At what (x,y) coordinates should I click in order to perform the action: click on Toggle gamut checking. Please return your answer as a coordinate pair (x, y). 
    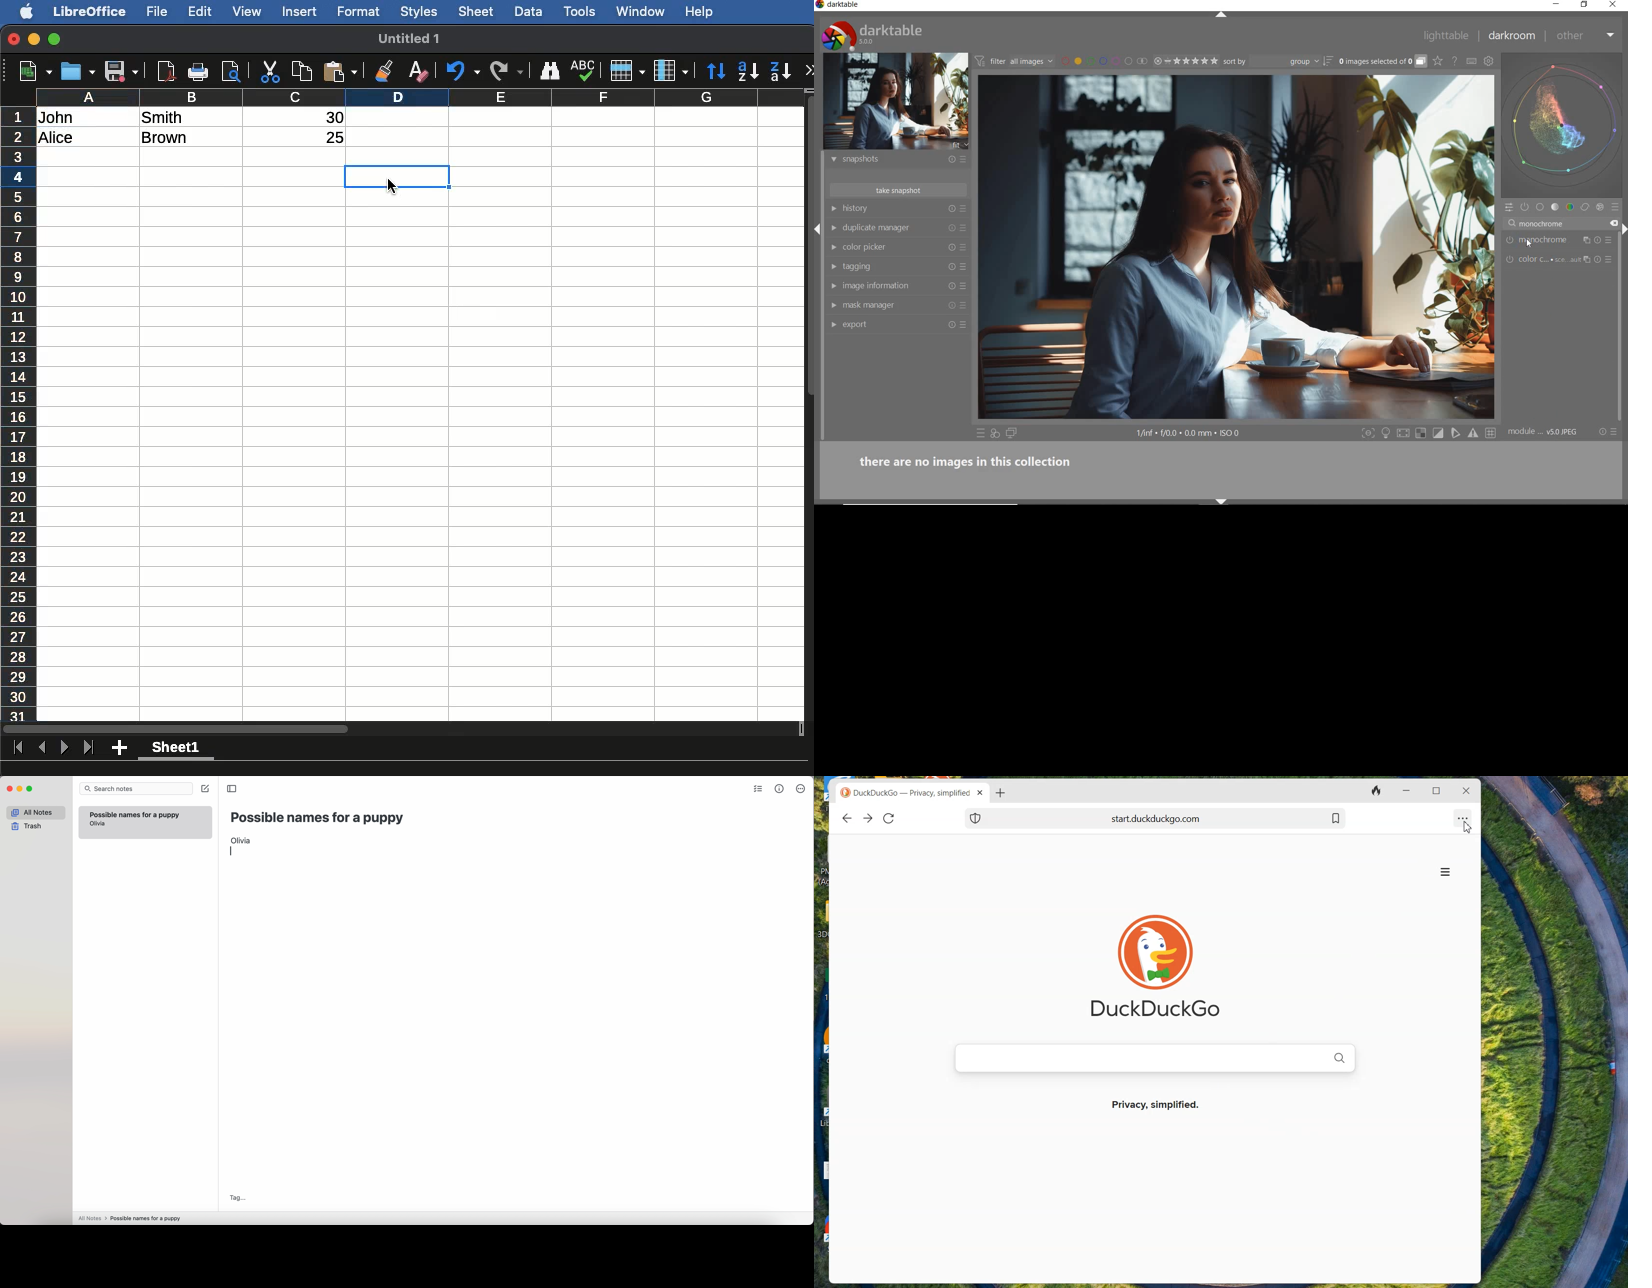
    Looking at the image, I should click on (1472, 434).